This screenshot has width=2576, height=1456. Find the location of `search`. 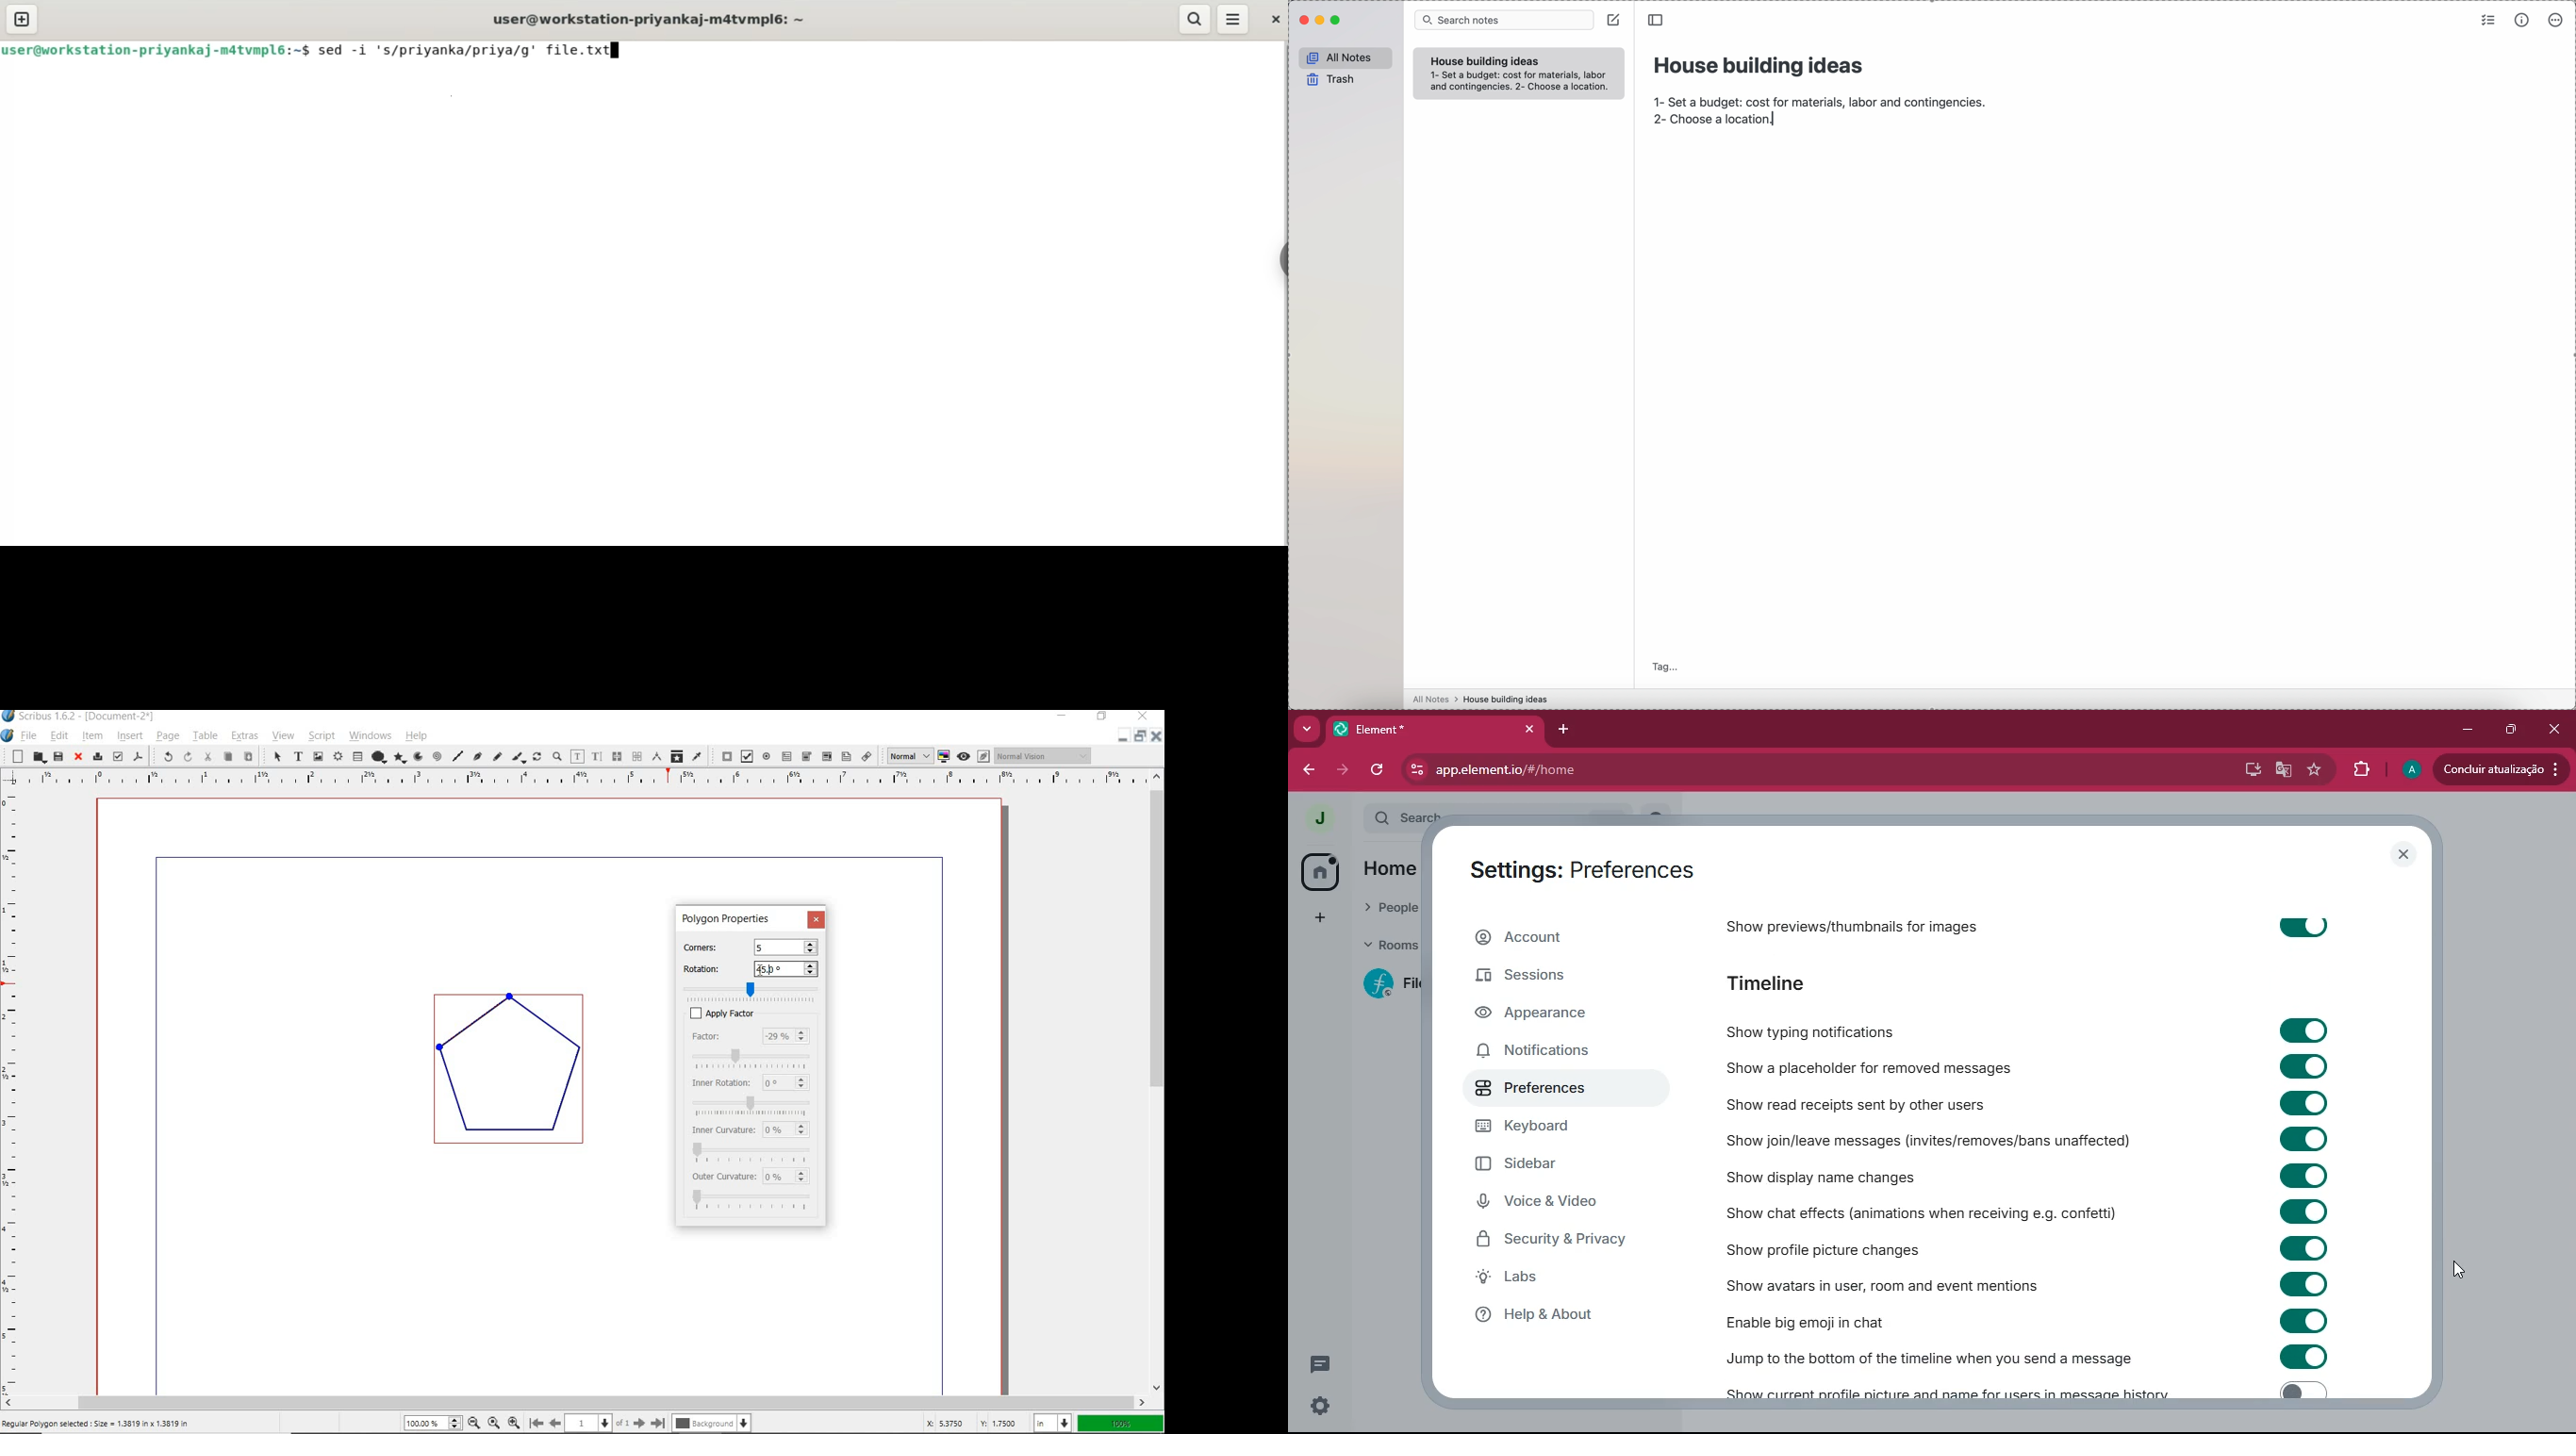

search is located at coordinates (1413, 814).